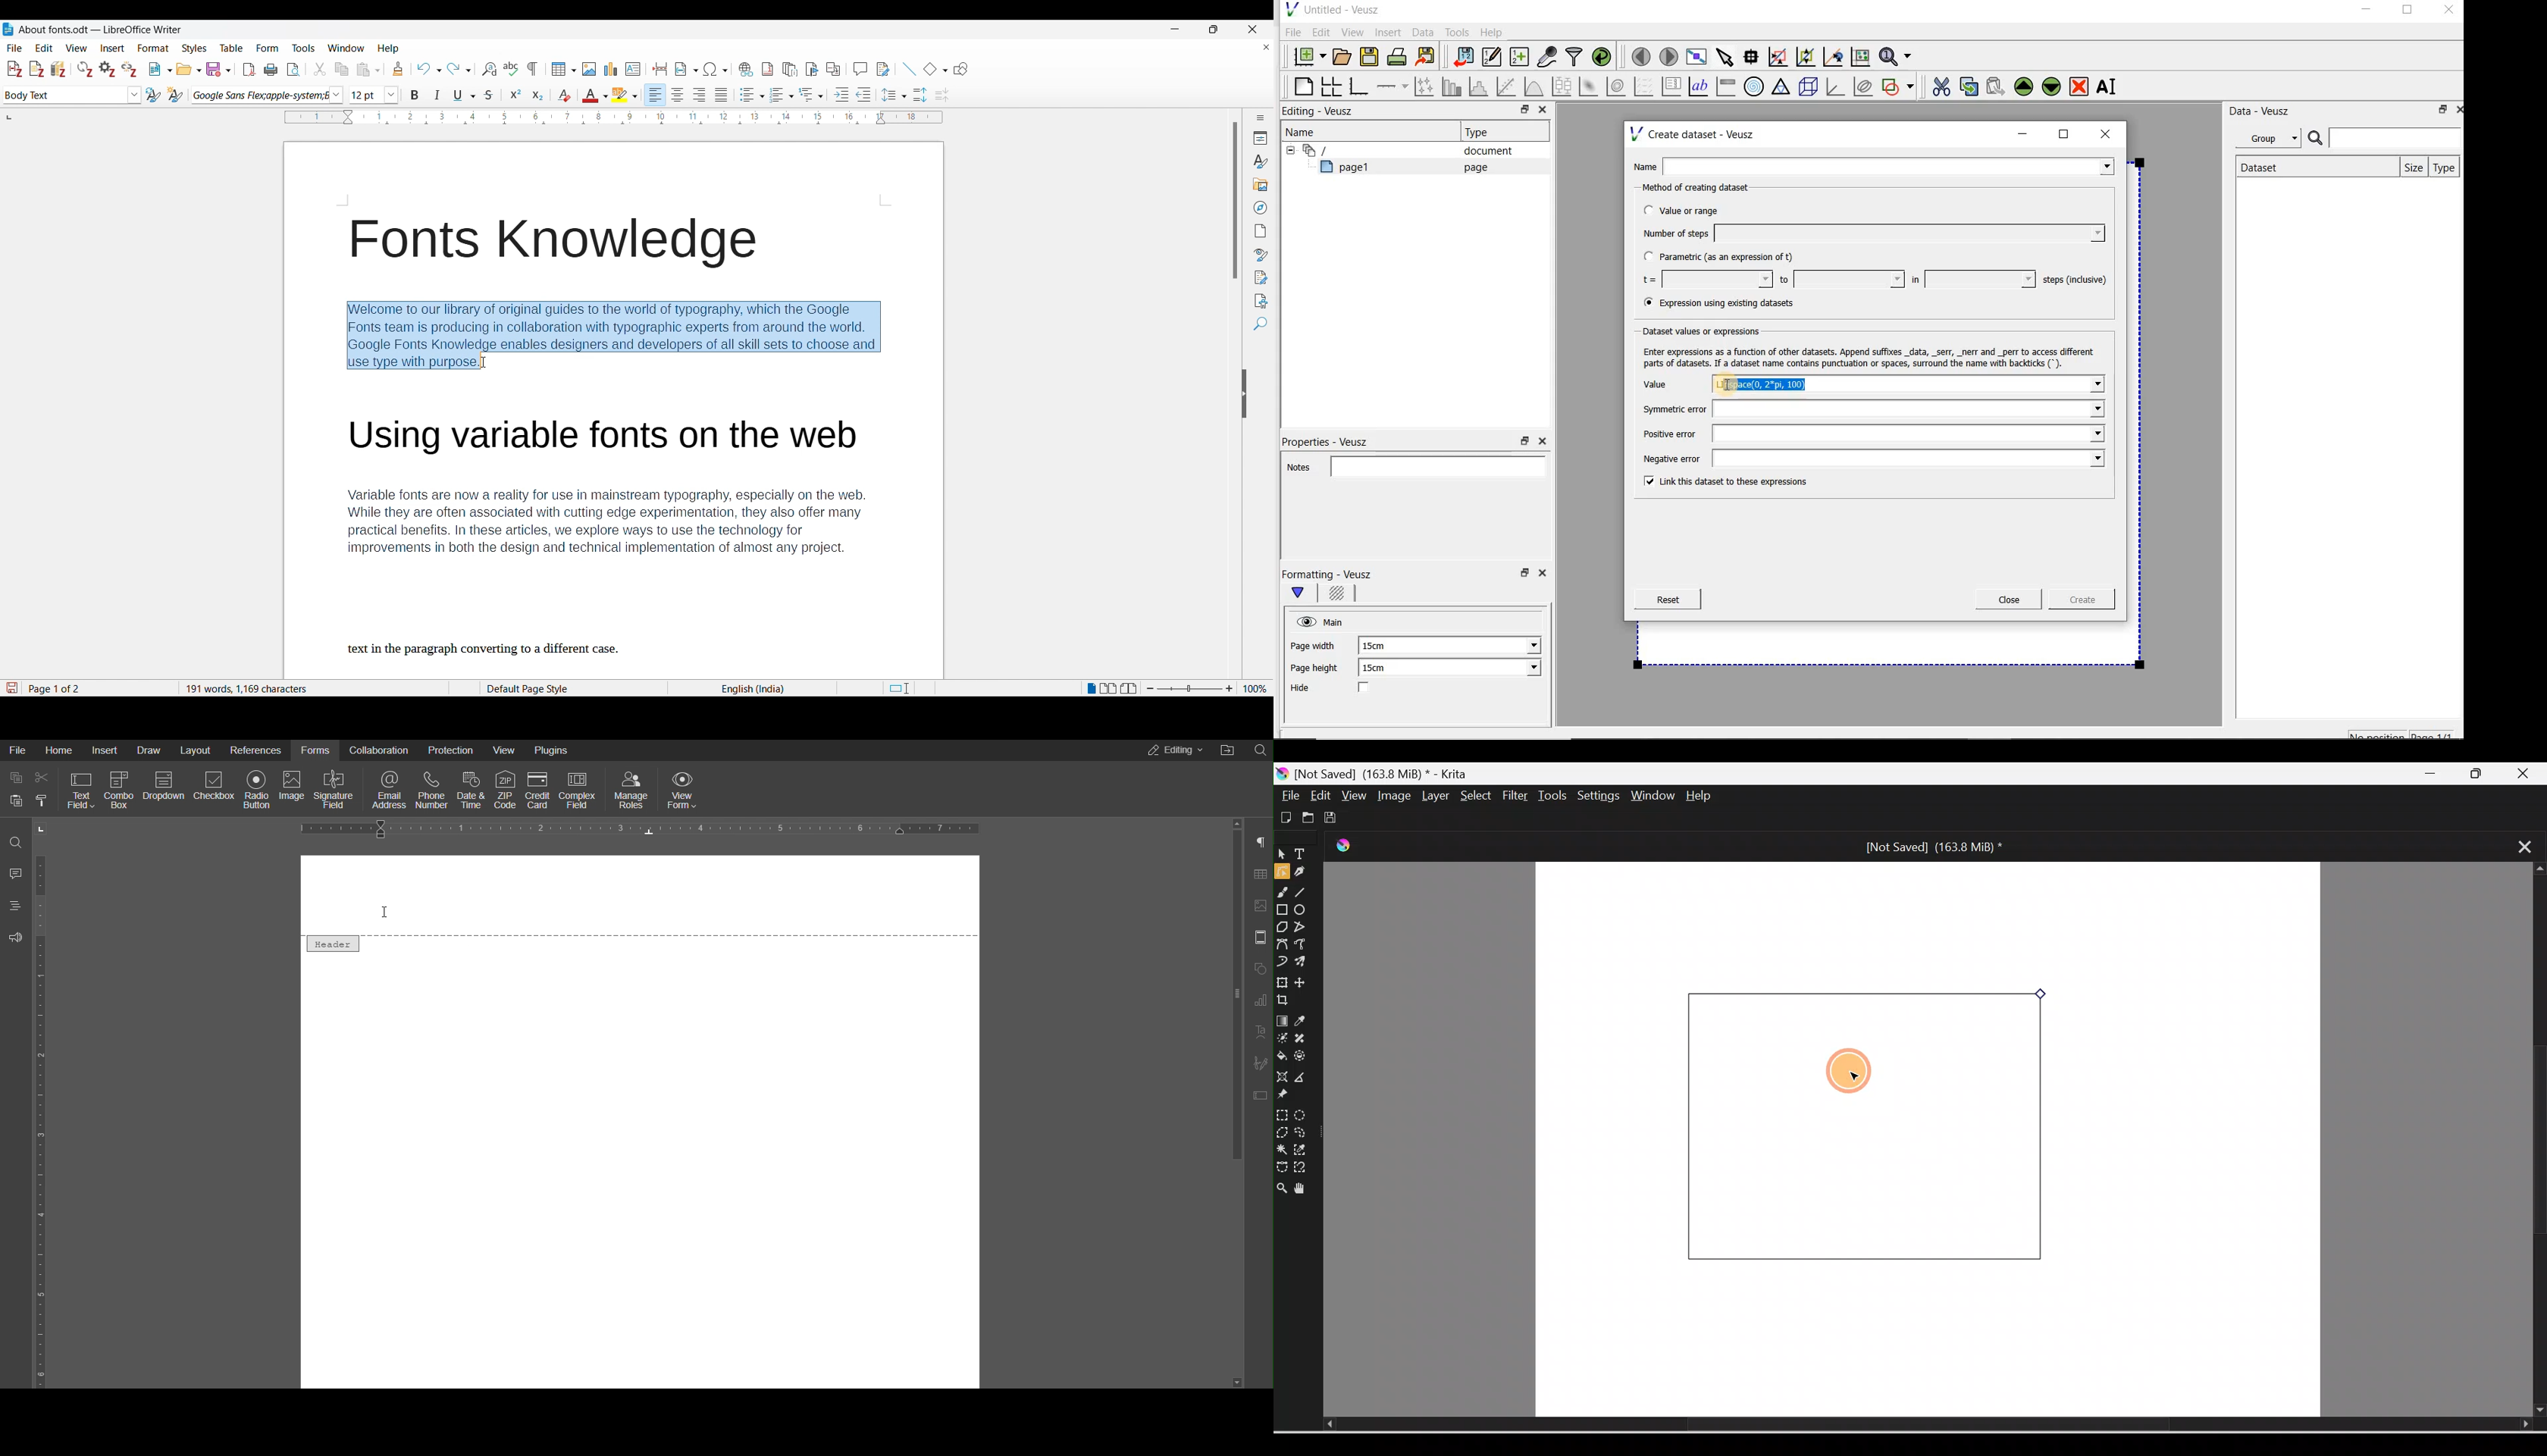  Describe the element at coordinates (267, 96) in the screenshot. I see `Font options` at that location.